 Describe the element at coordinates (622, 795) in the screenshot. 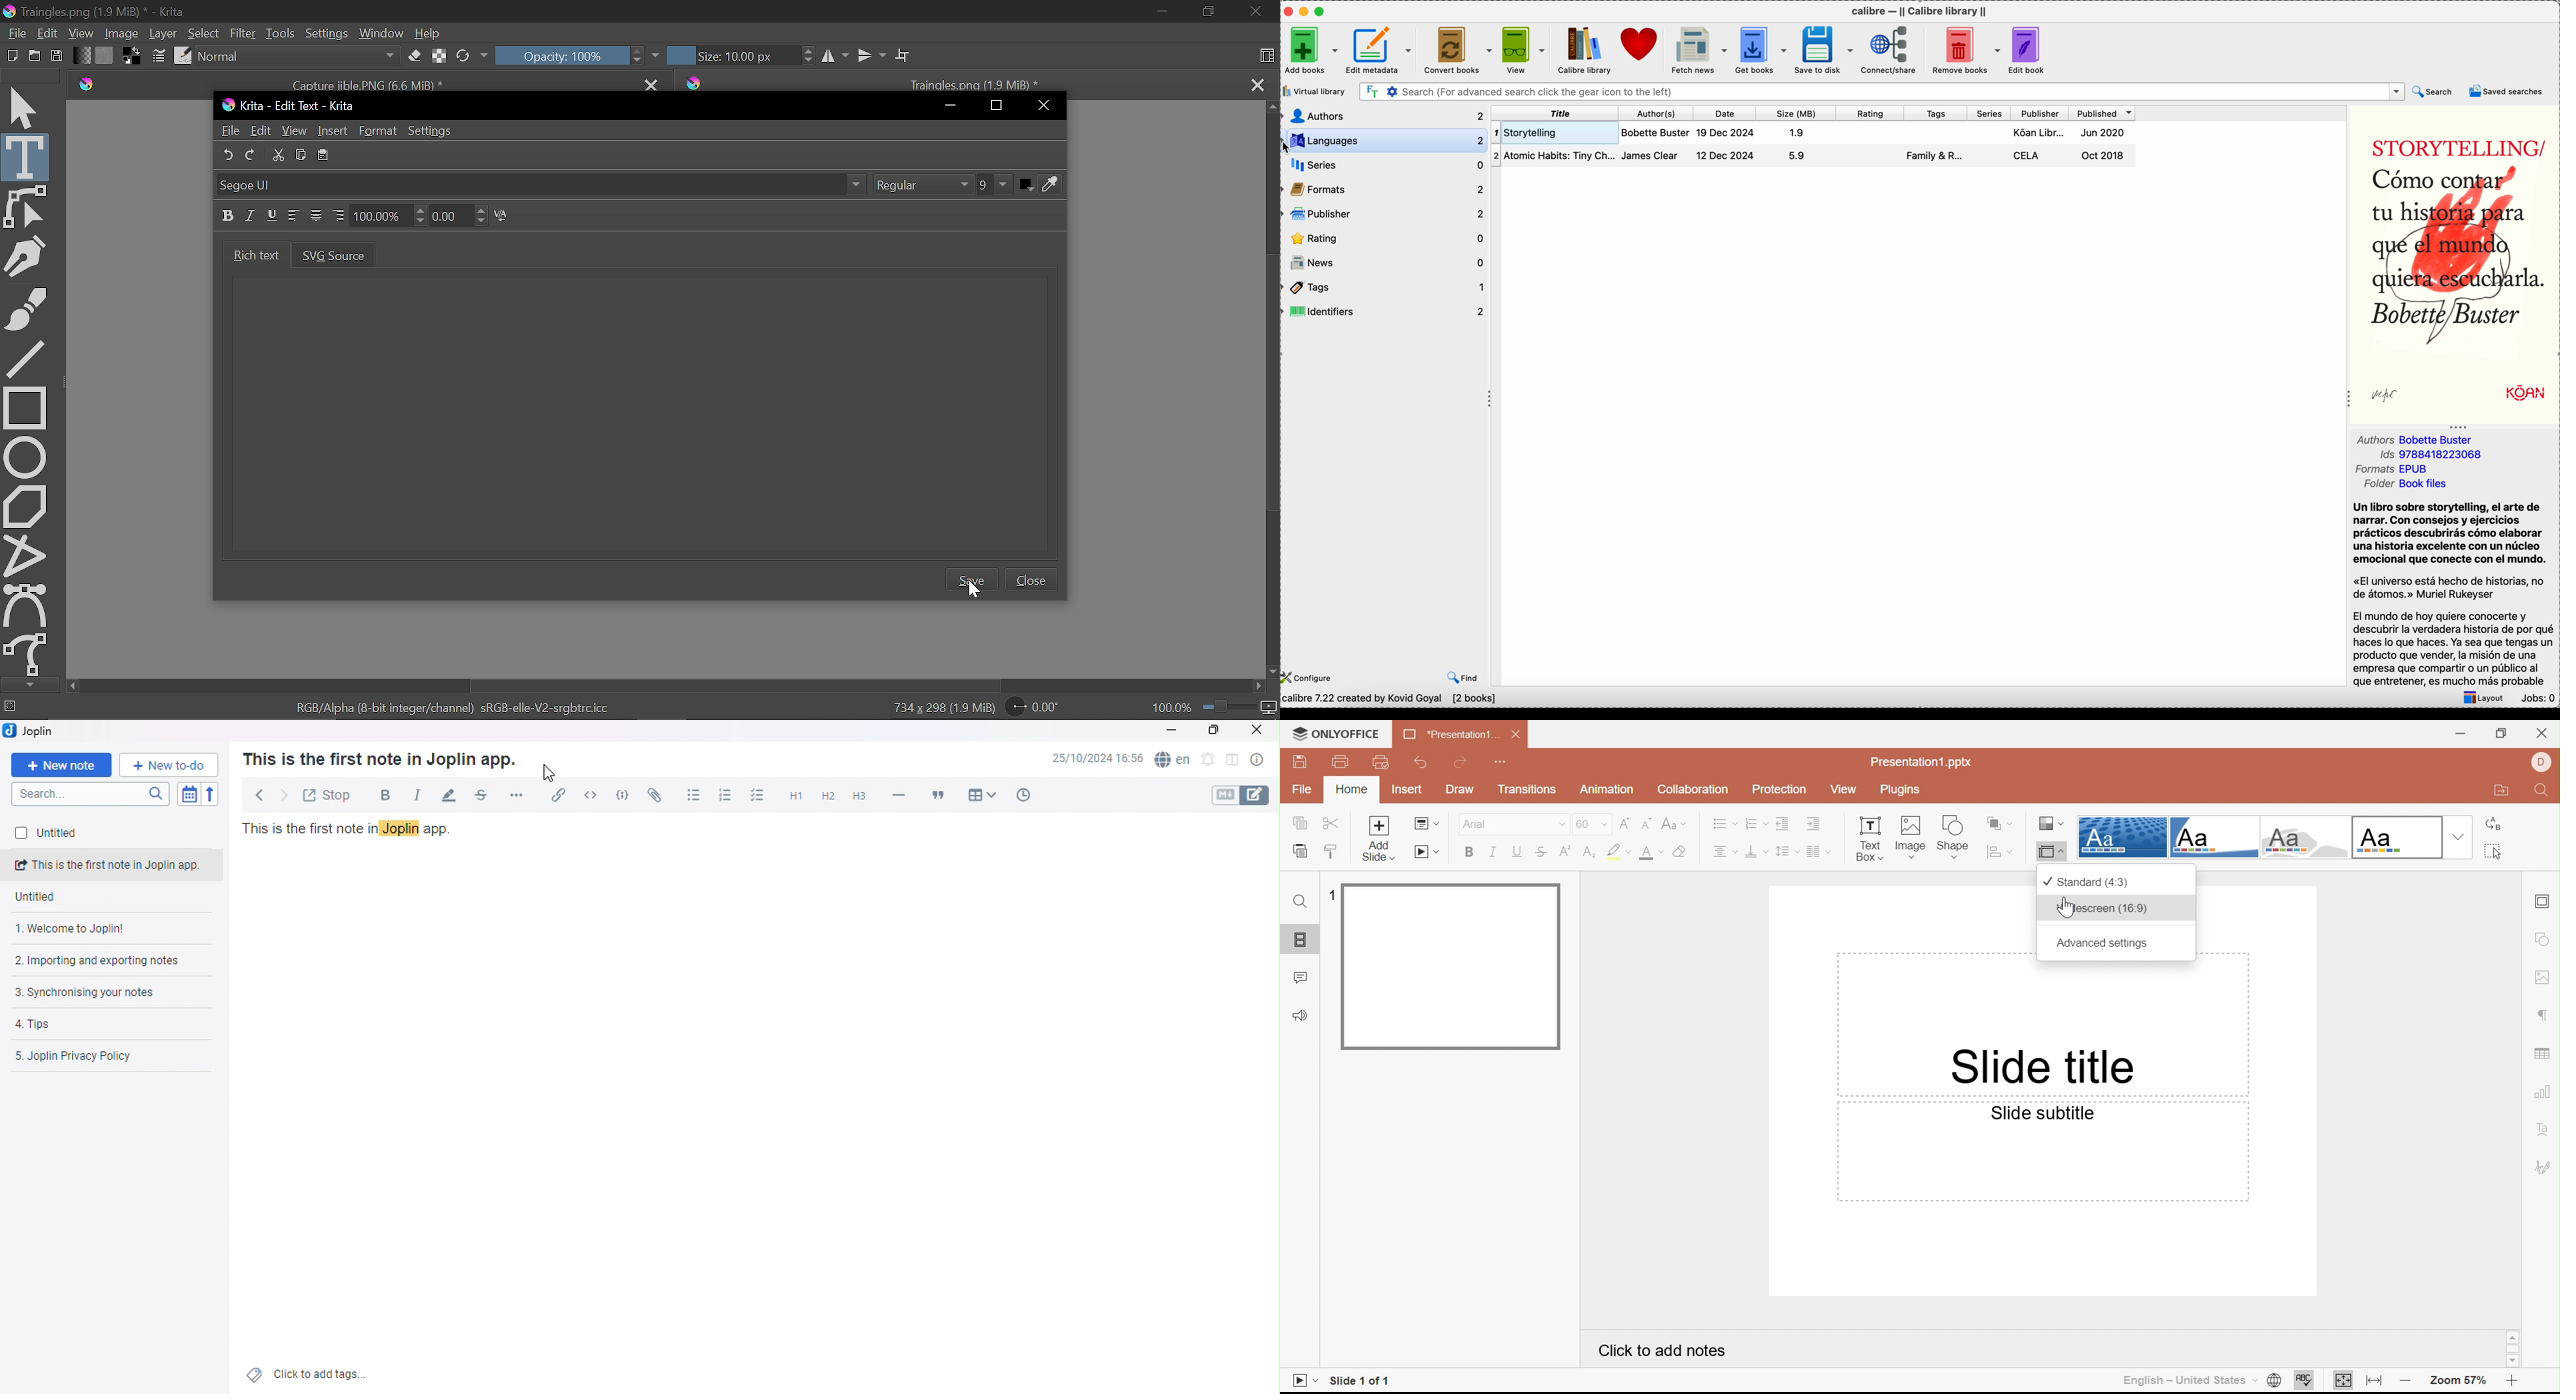

I see `Code block` at that location.